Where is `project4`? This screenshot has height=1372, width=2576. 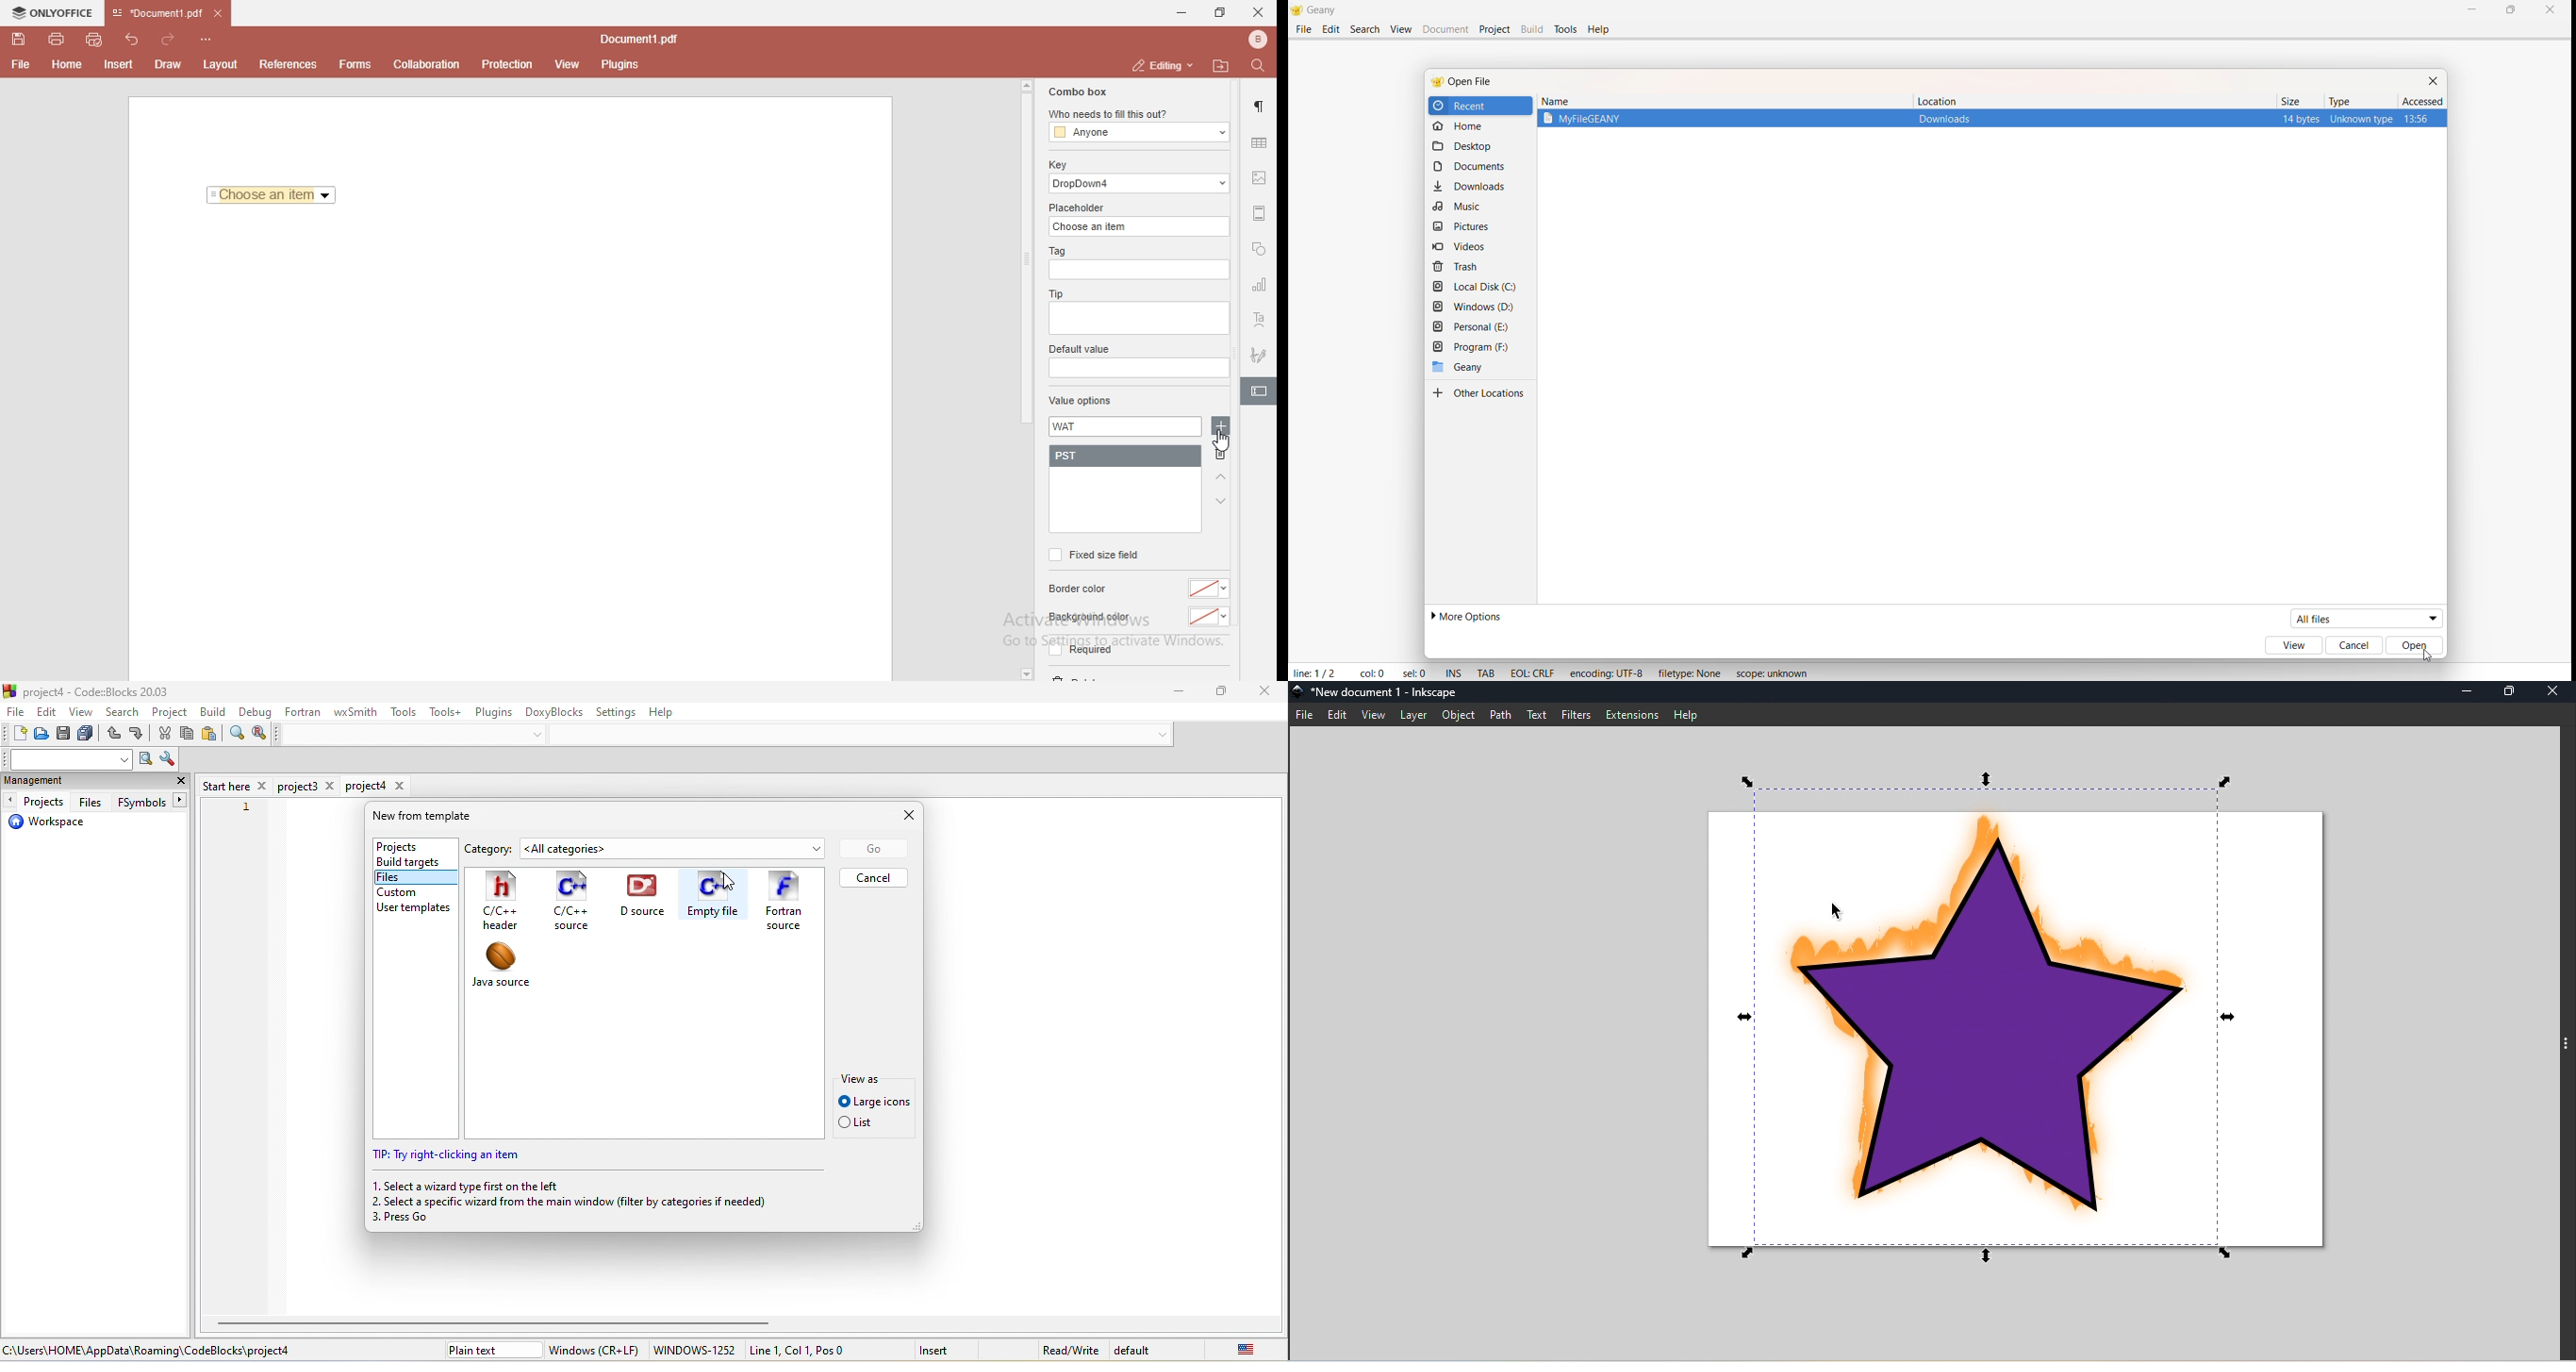 project4 is located at coordinates (376, 786).